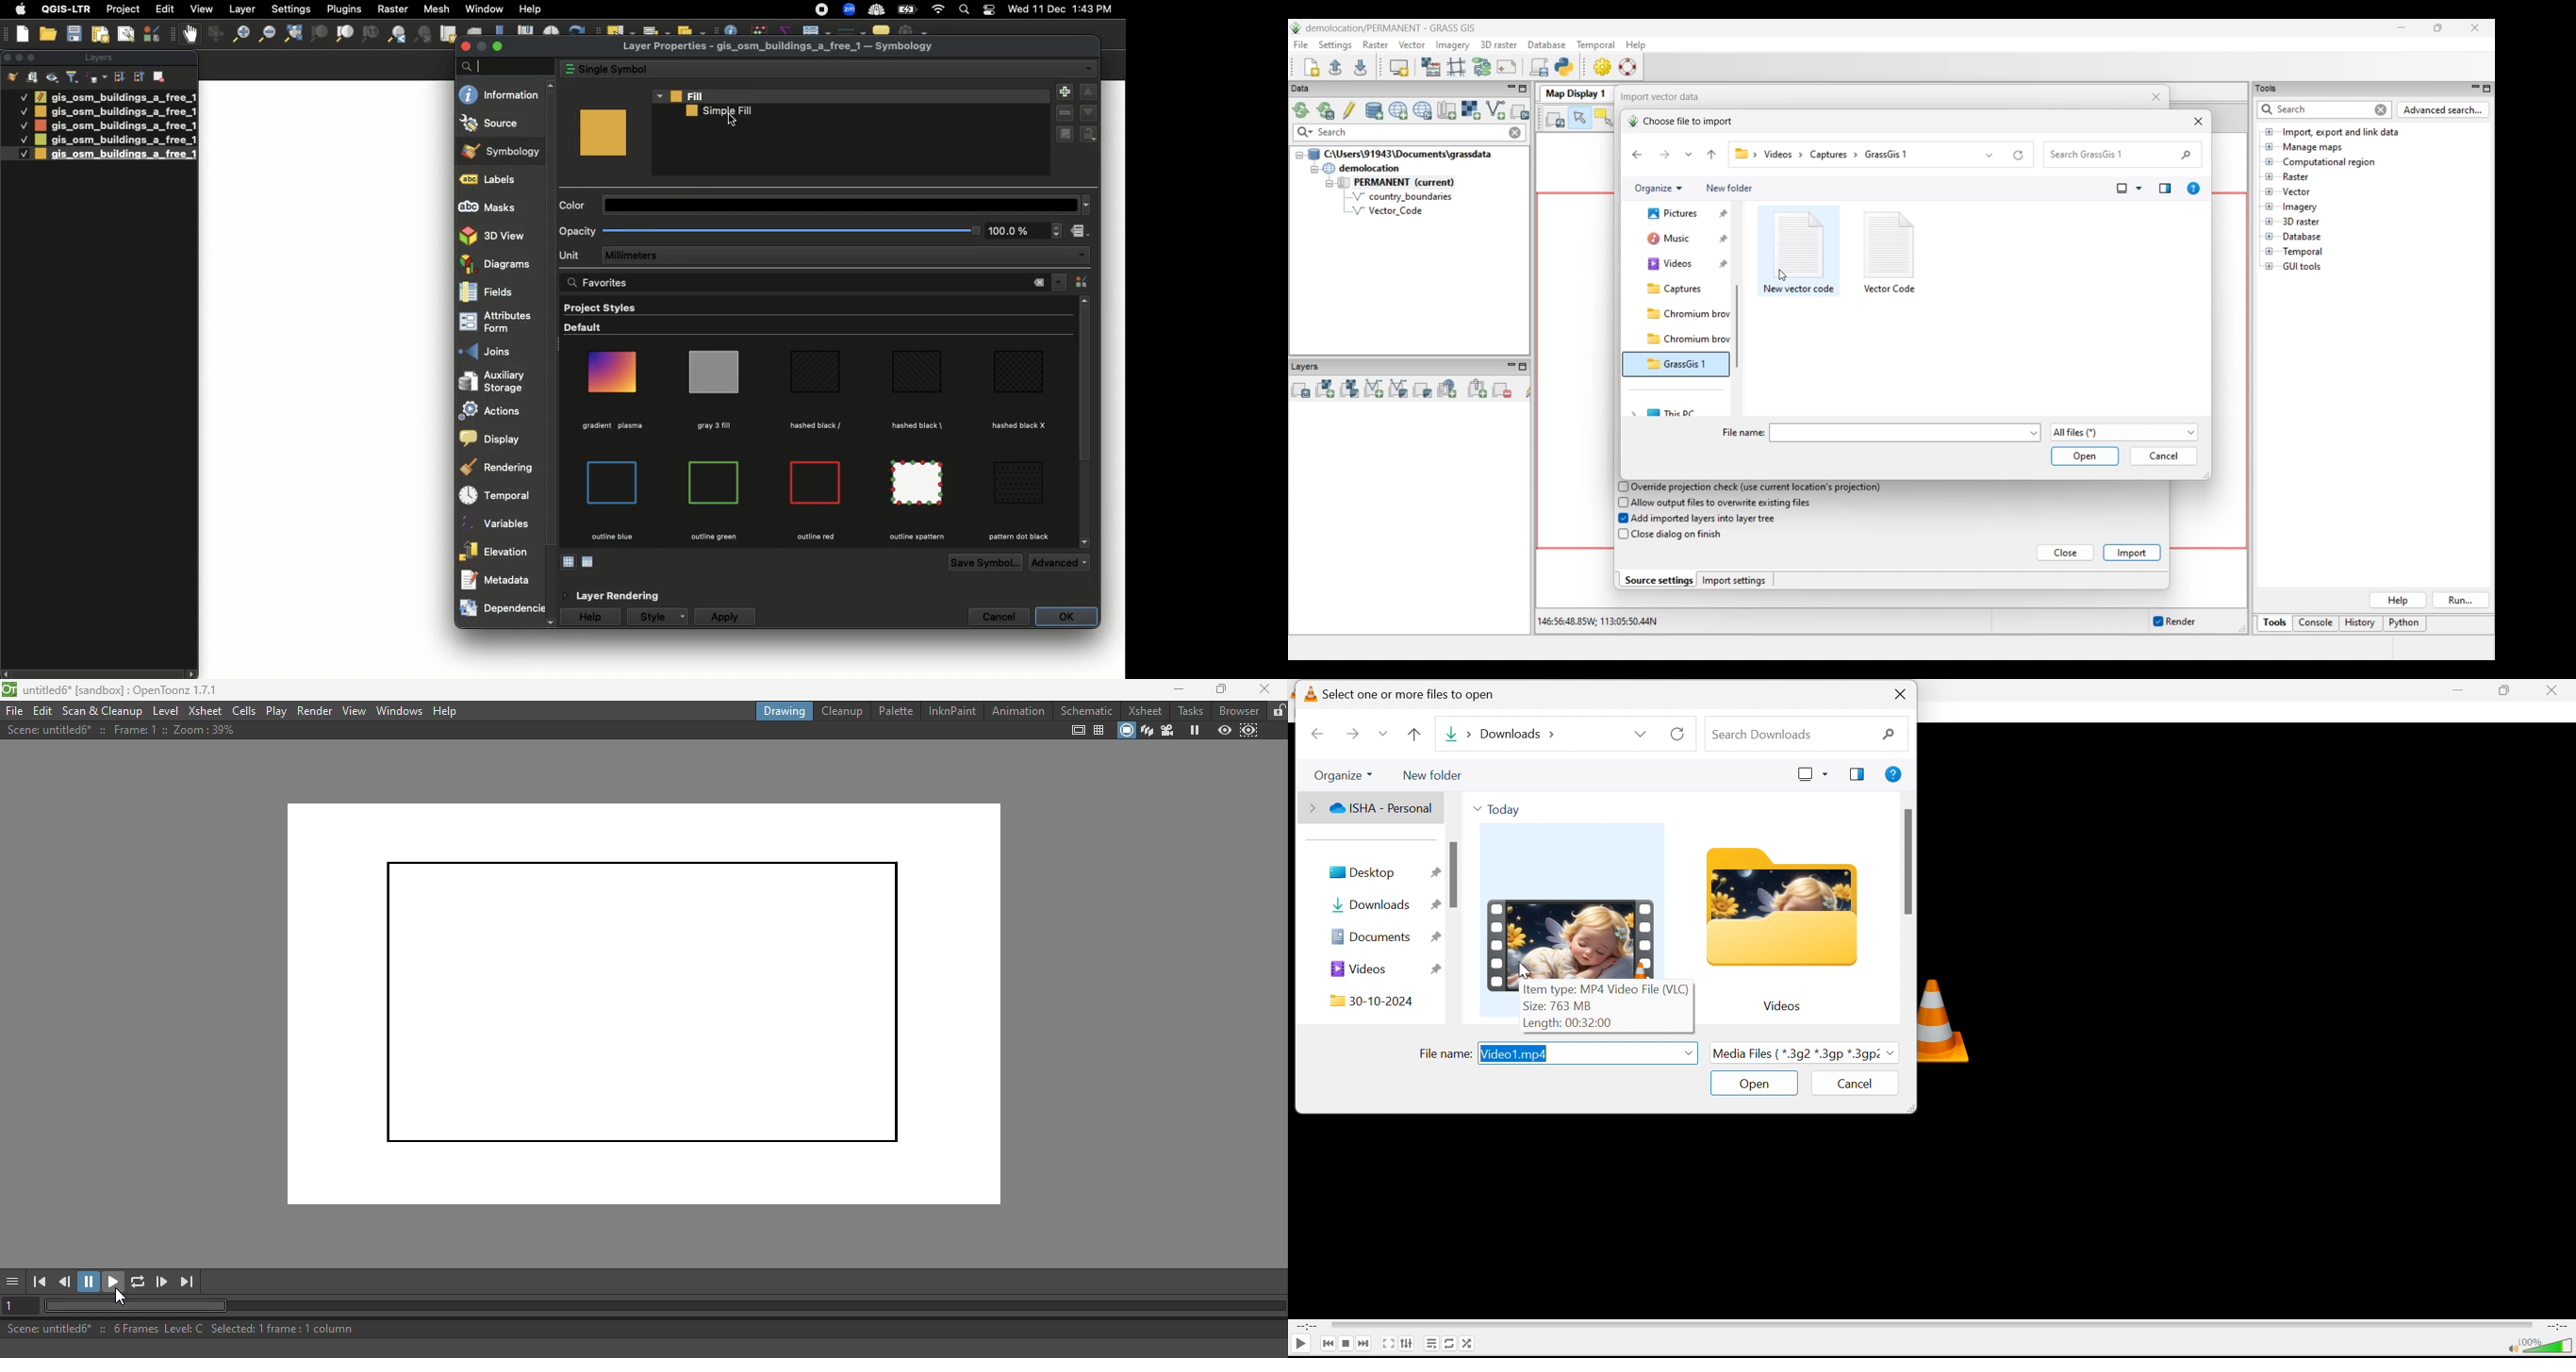 Image resolution: width=2576 pixels, height=1372 pixels. I want to click on New map view, so click(447, 34).